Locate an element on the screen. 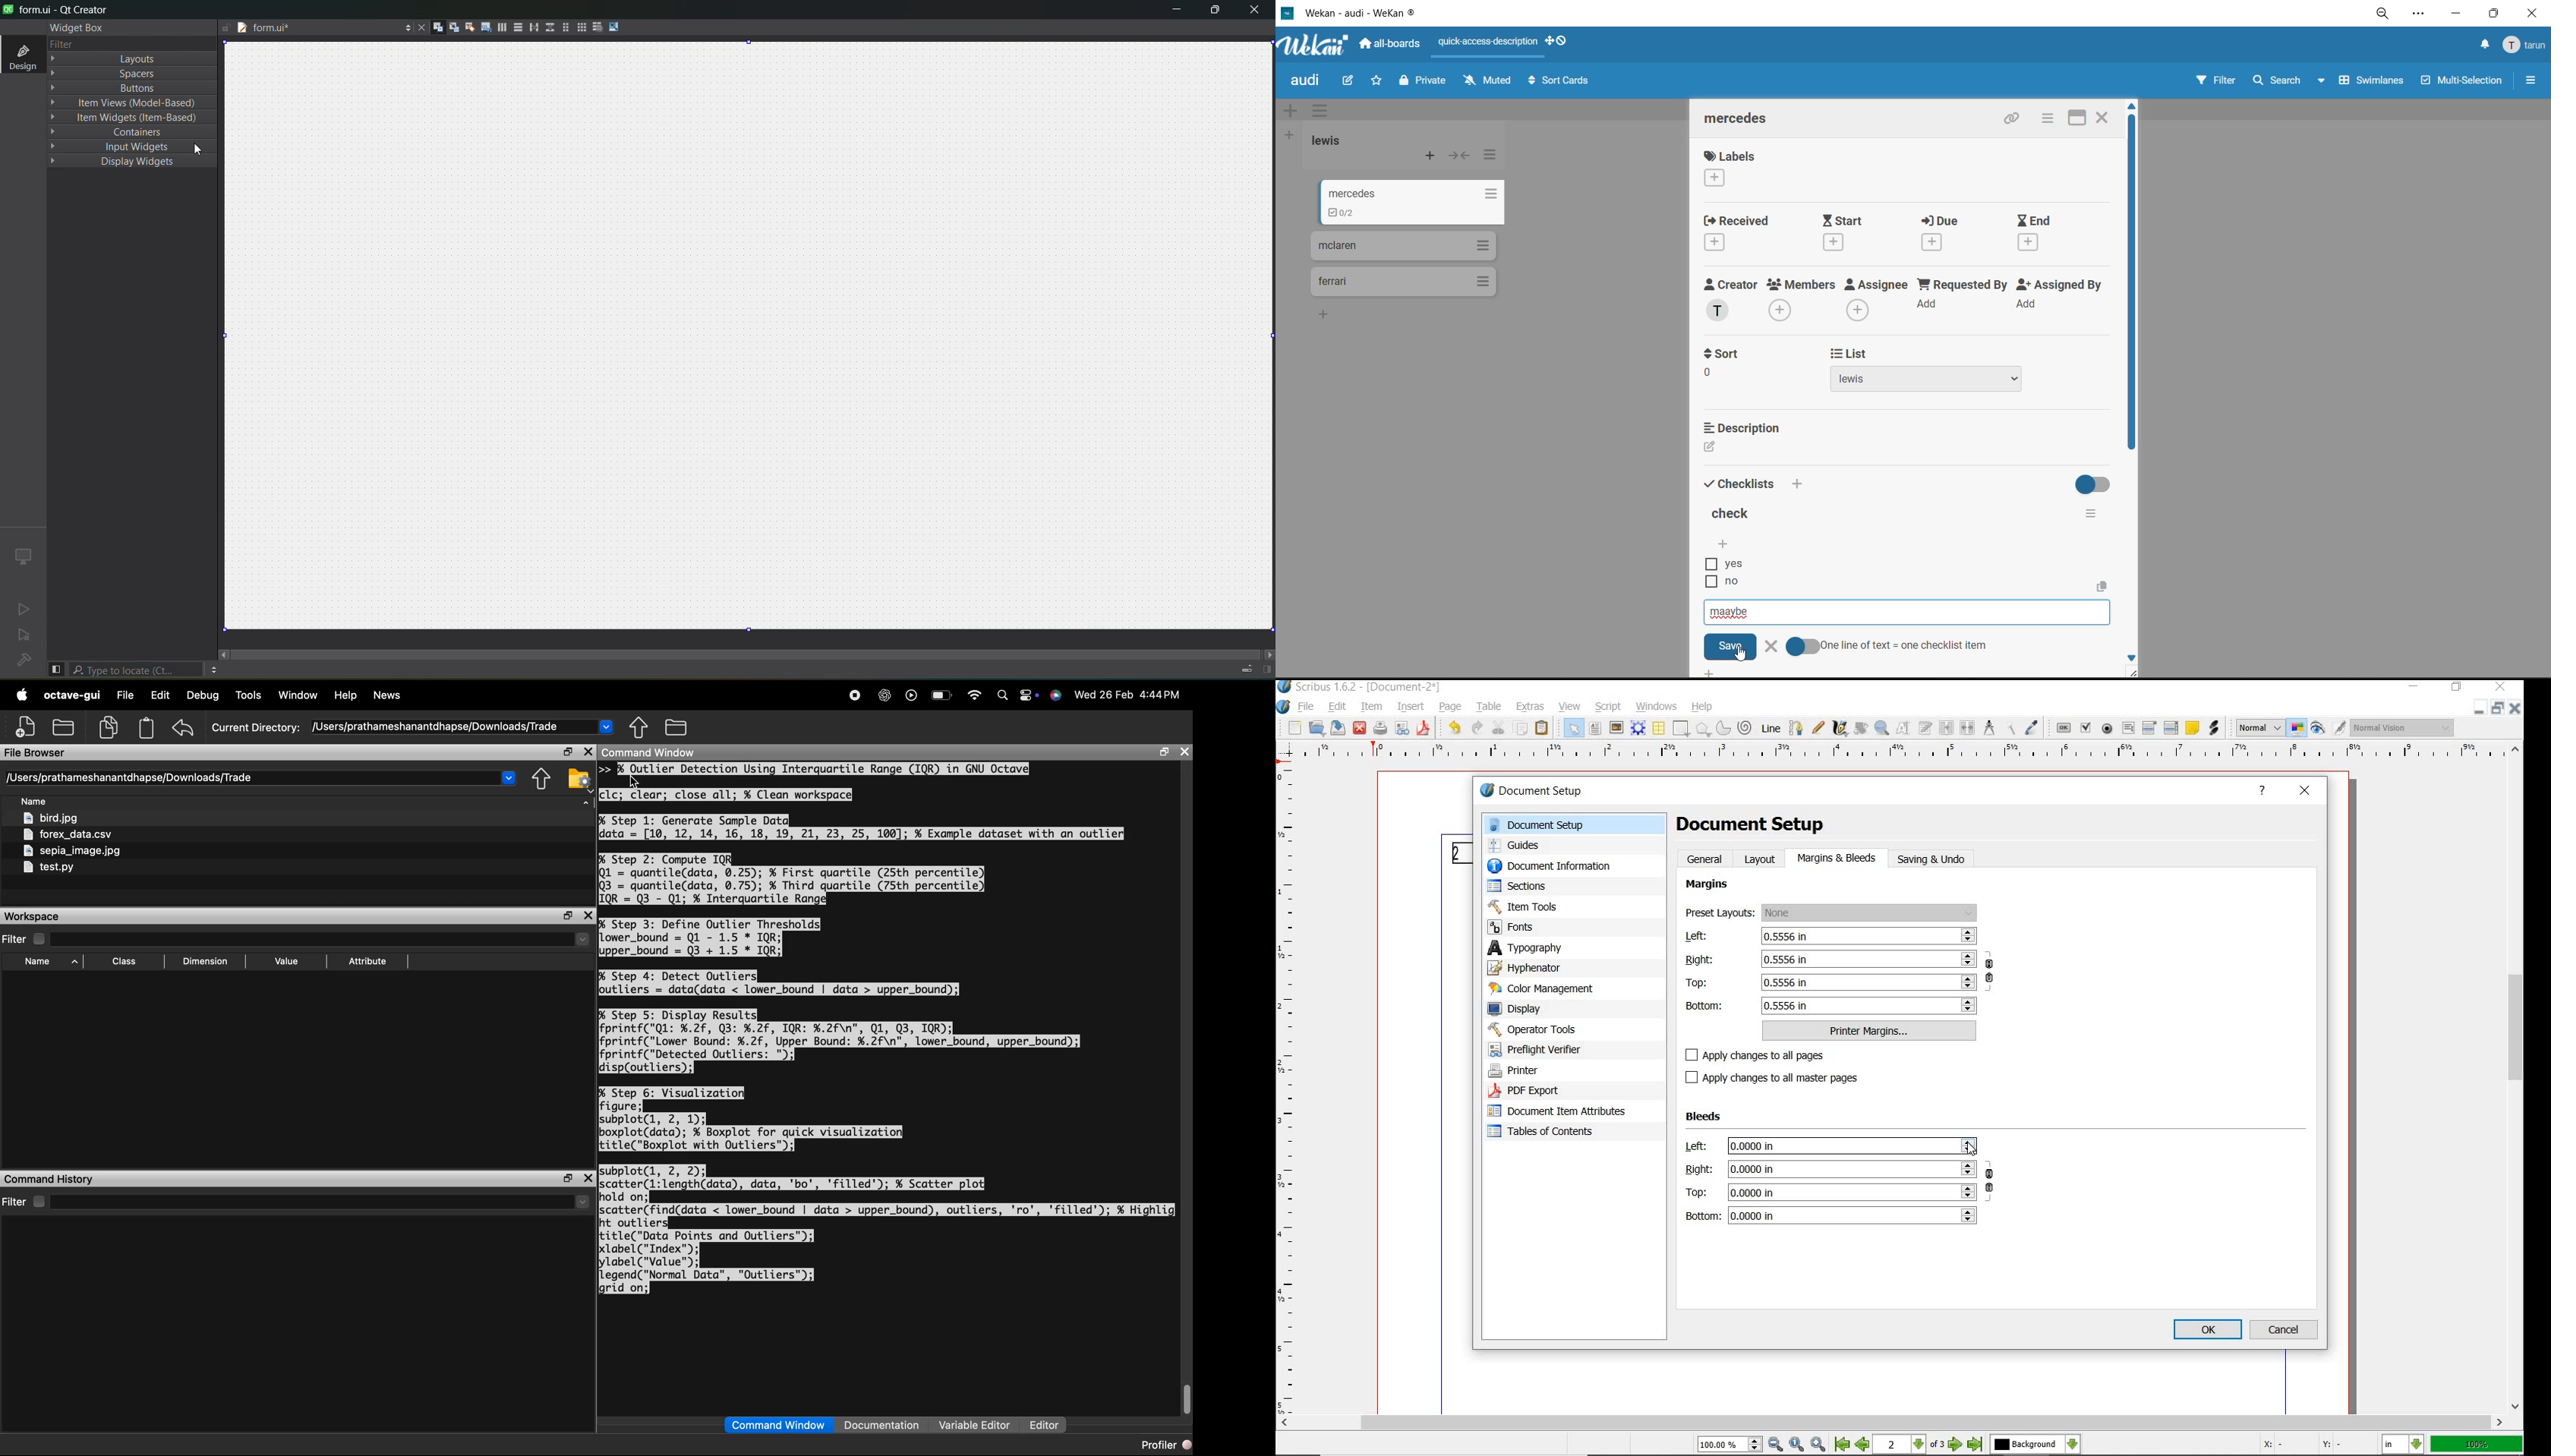 The width and height of the screenshot is (2576, 1456). render frame is located at coordinates (1638, 727).